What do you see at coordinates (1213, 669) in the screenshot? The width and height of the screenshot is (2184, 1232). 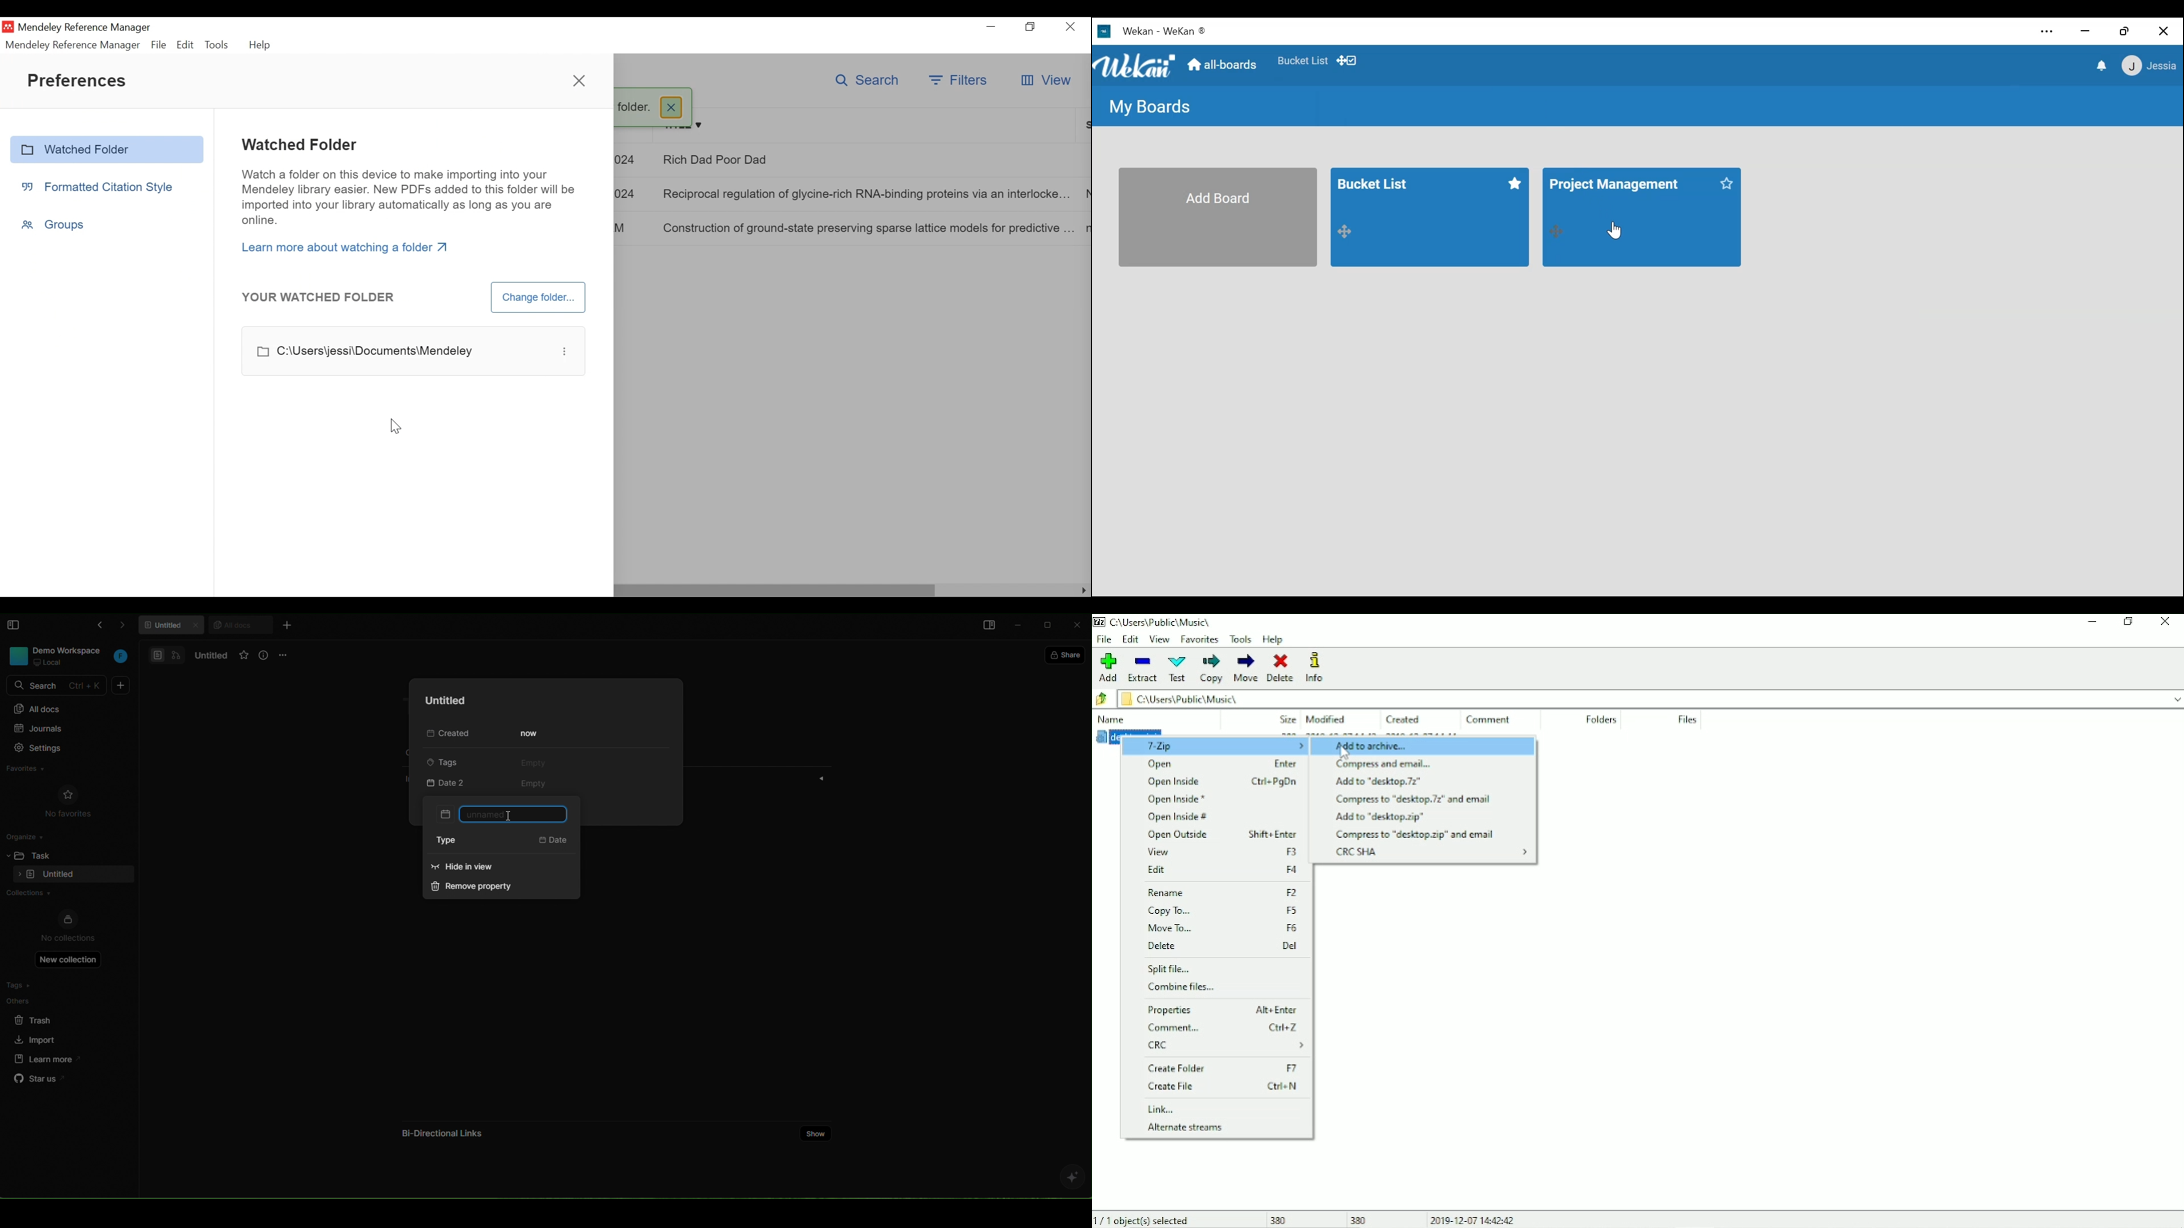 I see `Copy` at bounding box center [1213, 669].